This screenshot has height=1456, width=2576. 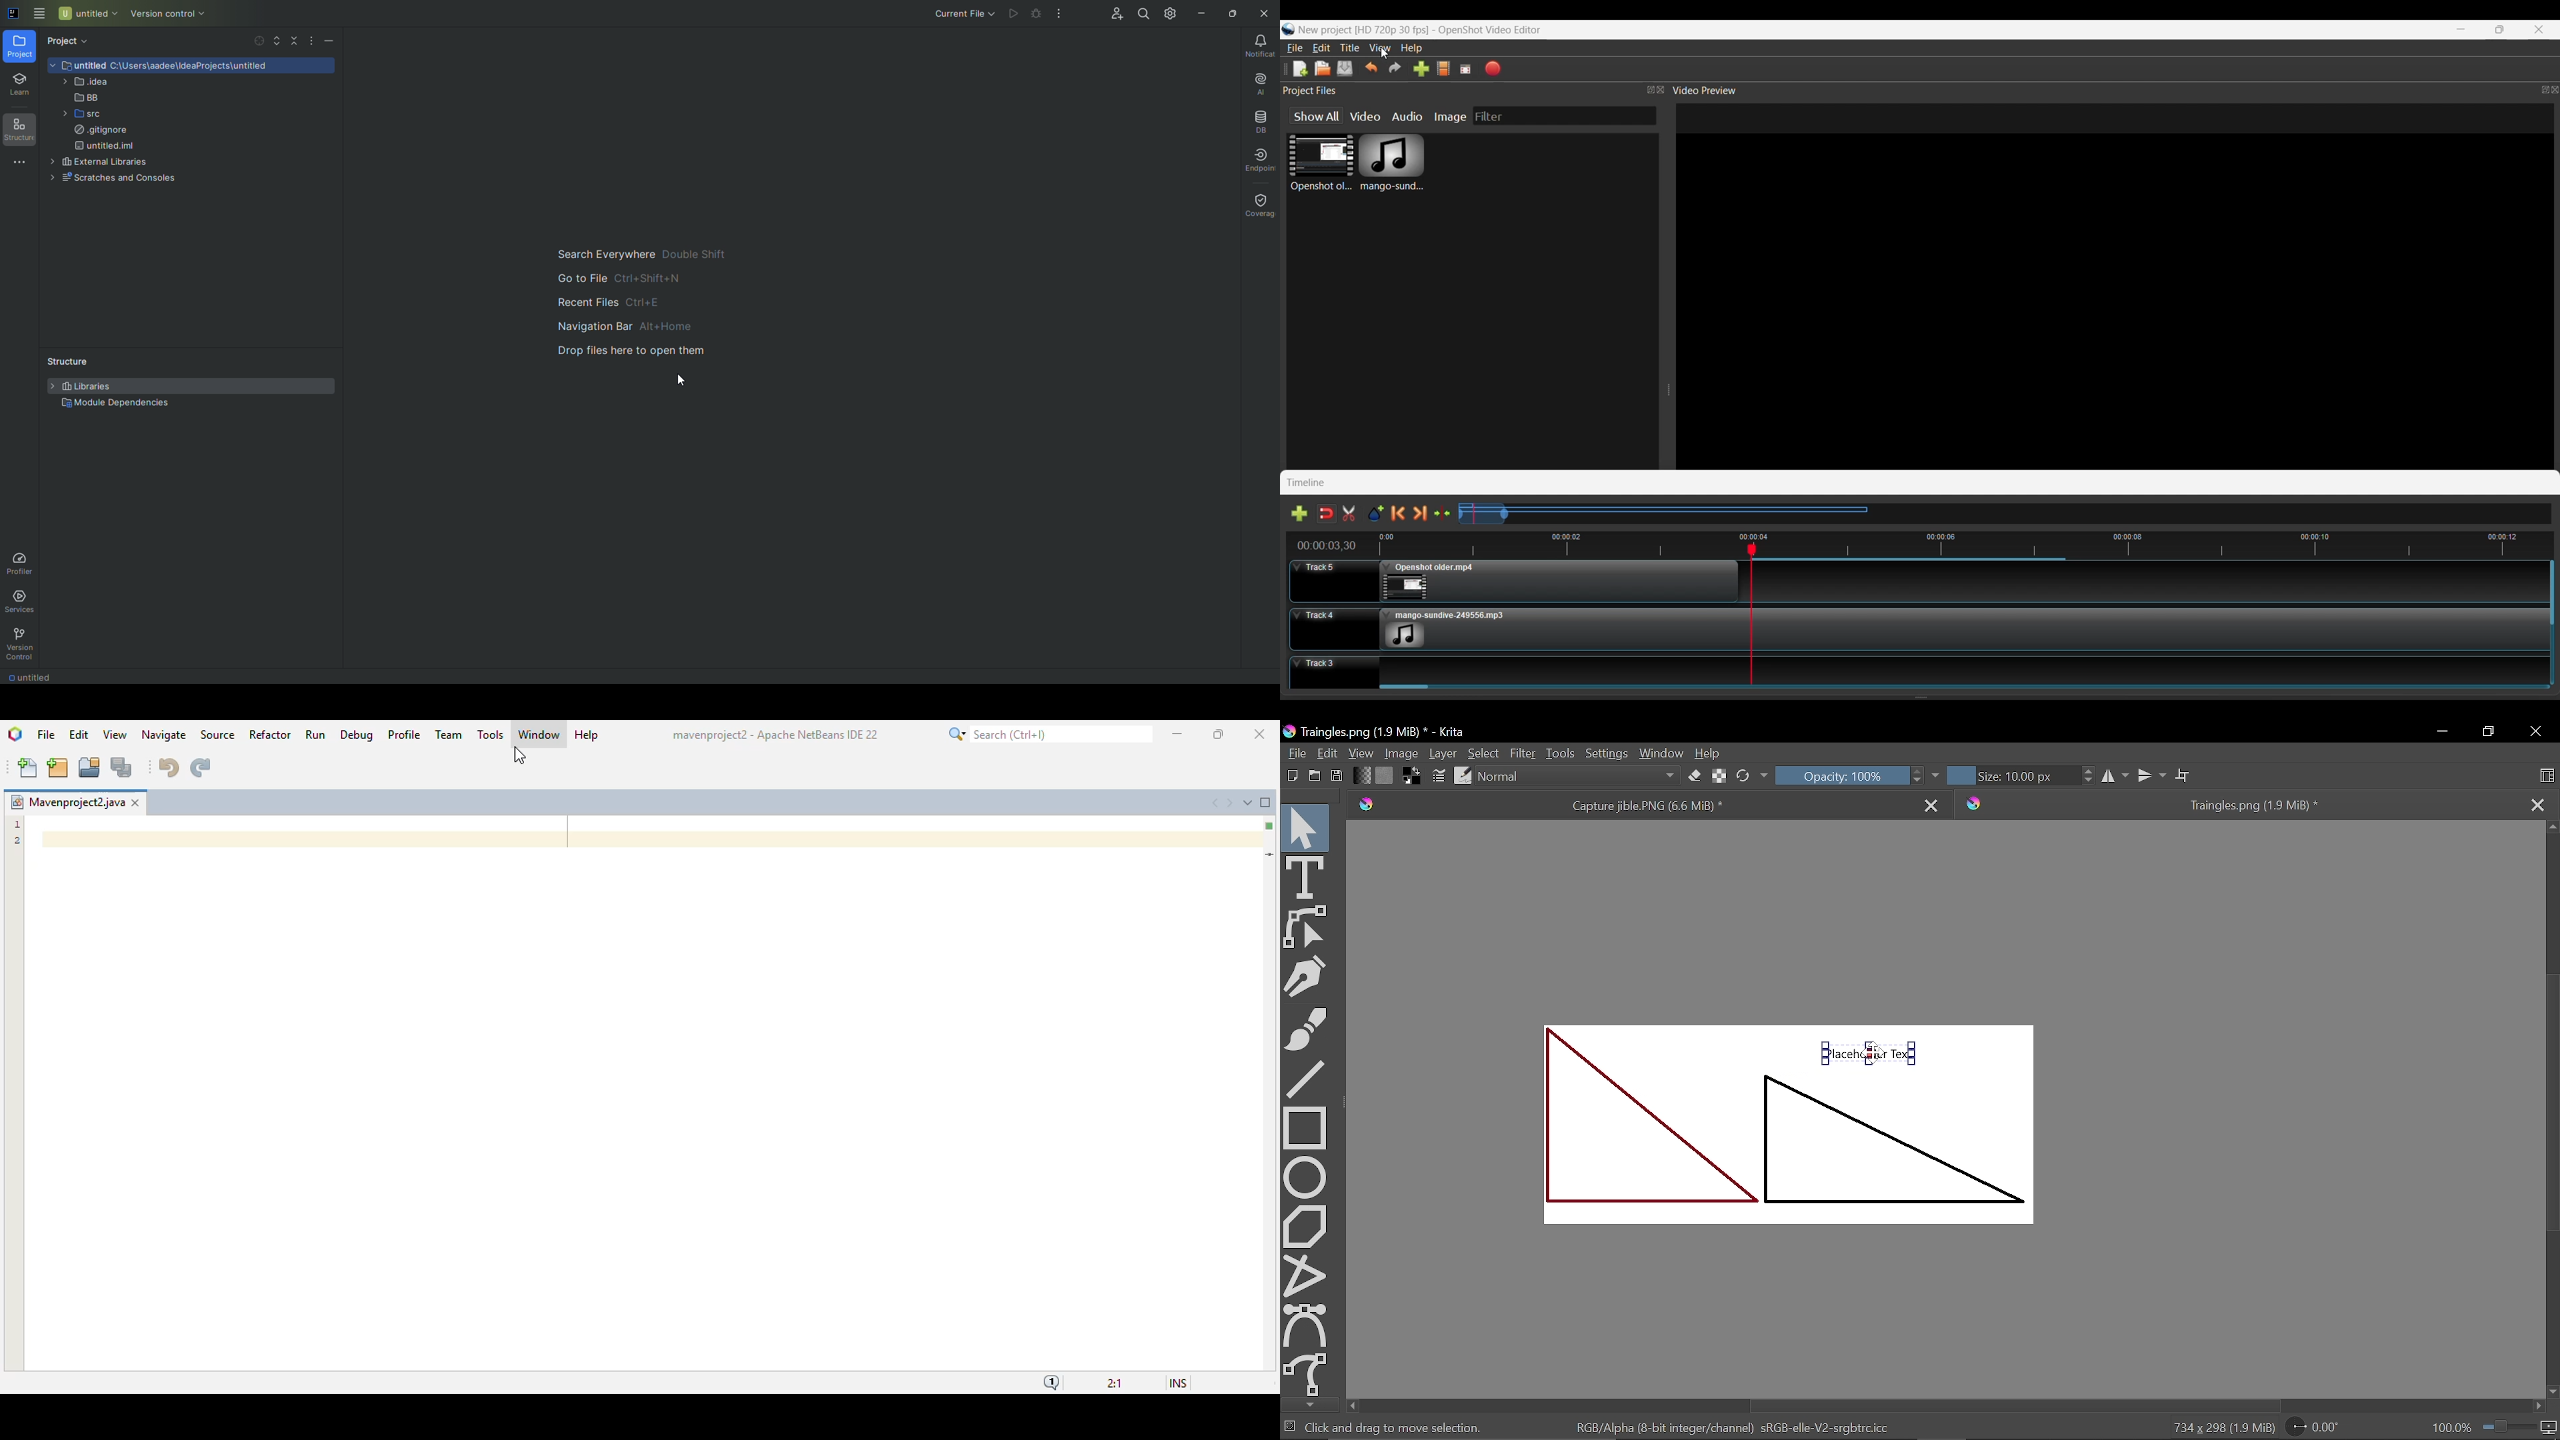 What do you see at coordinates (520, 756) in the screenshot?
I see `cursor` at bounding box center [520, 756].